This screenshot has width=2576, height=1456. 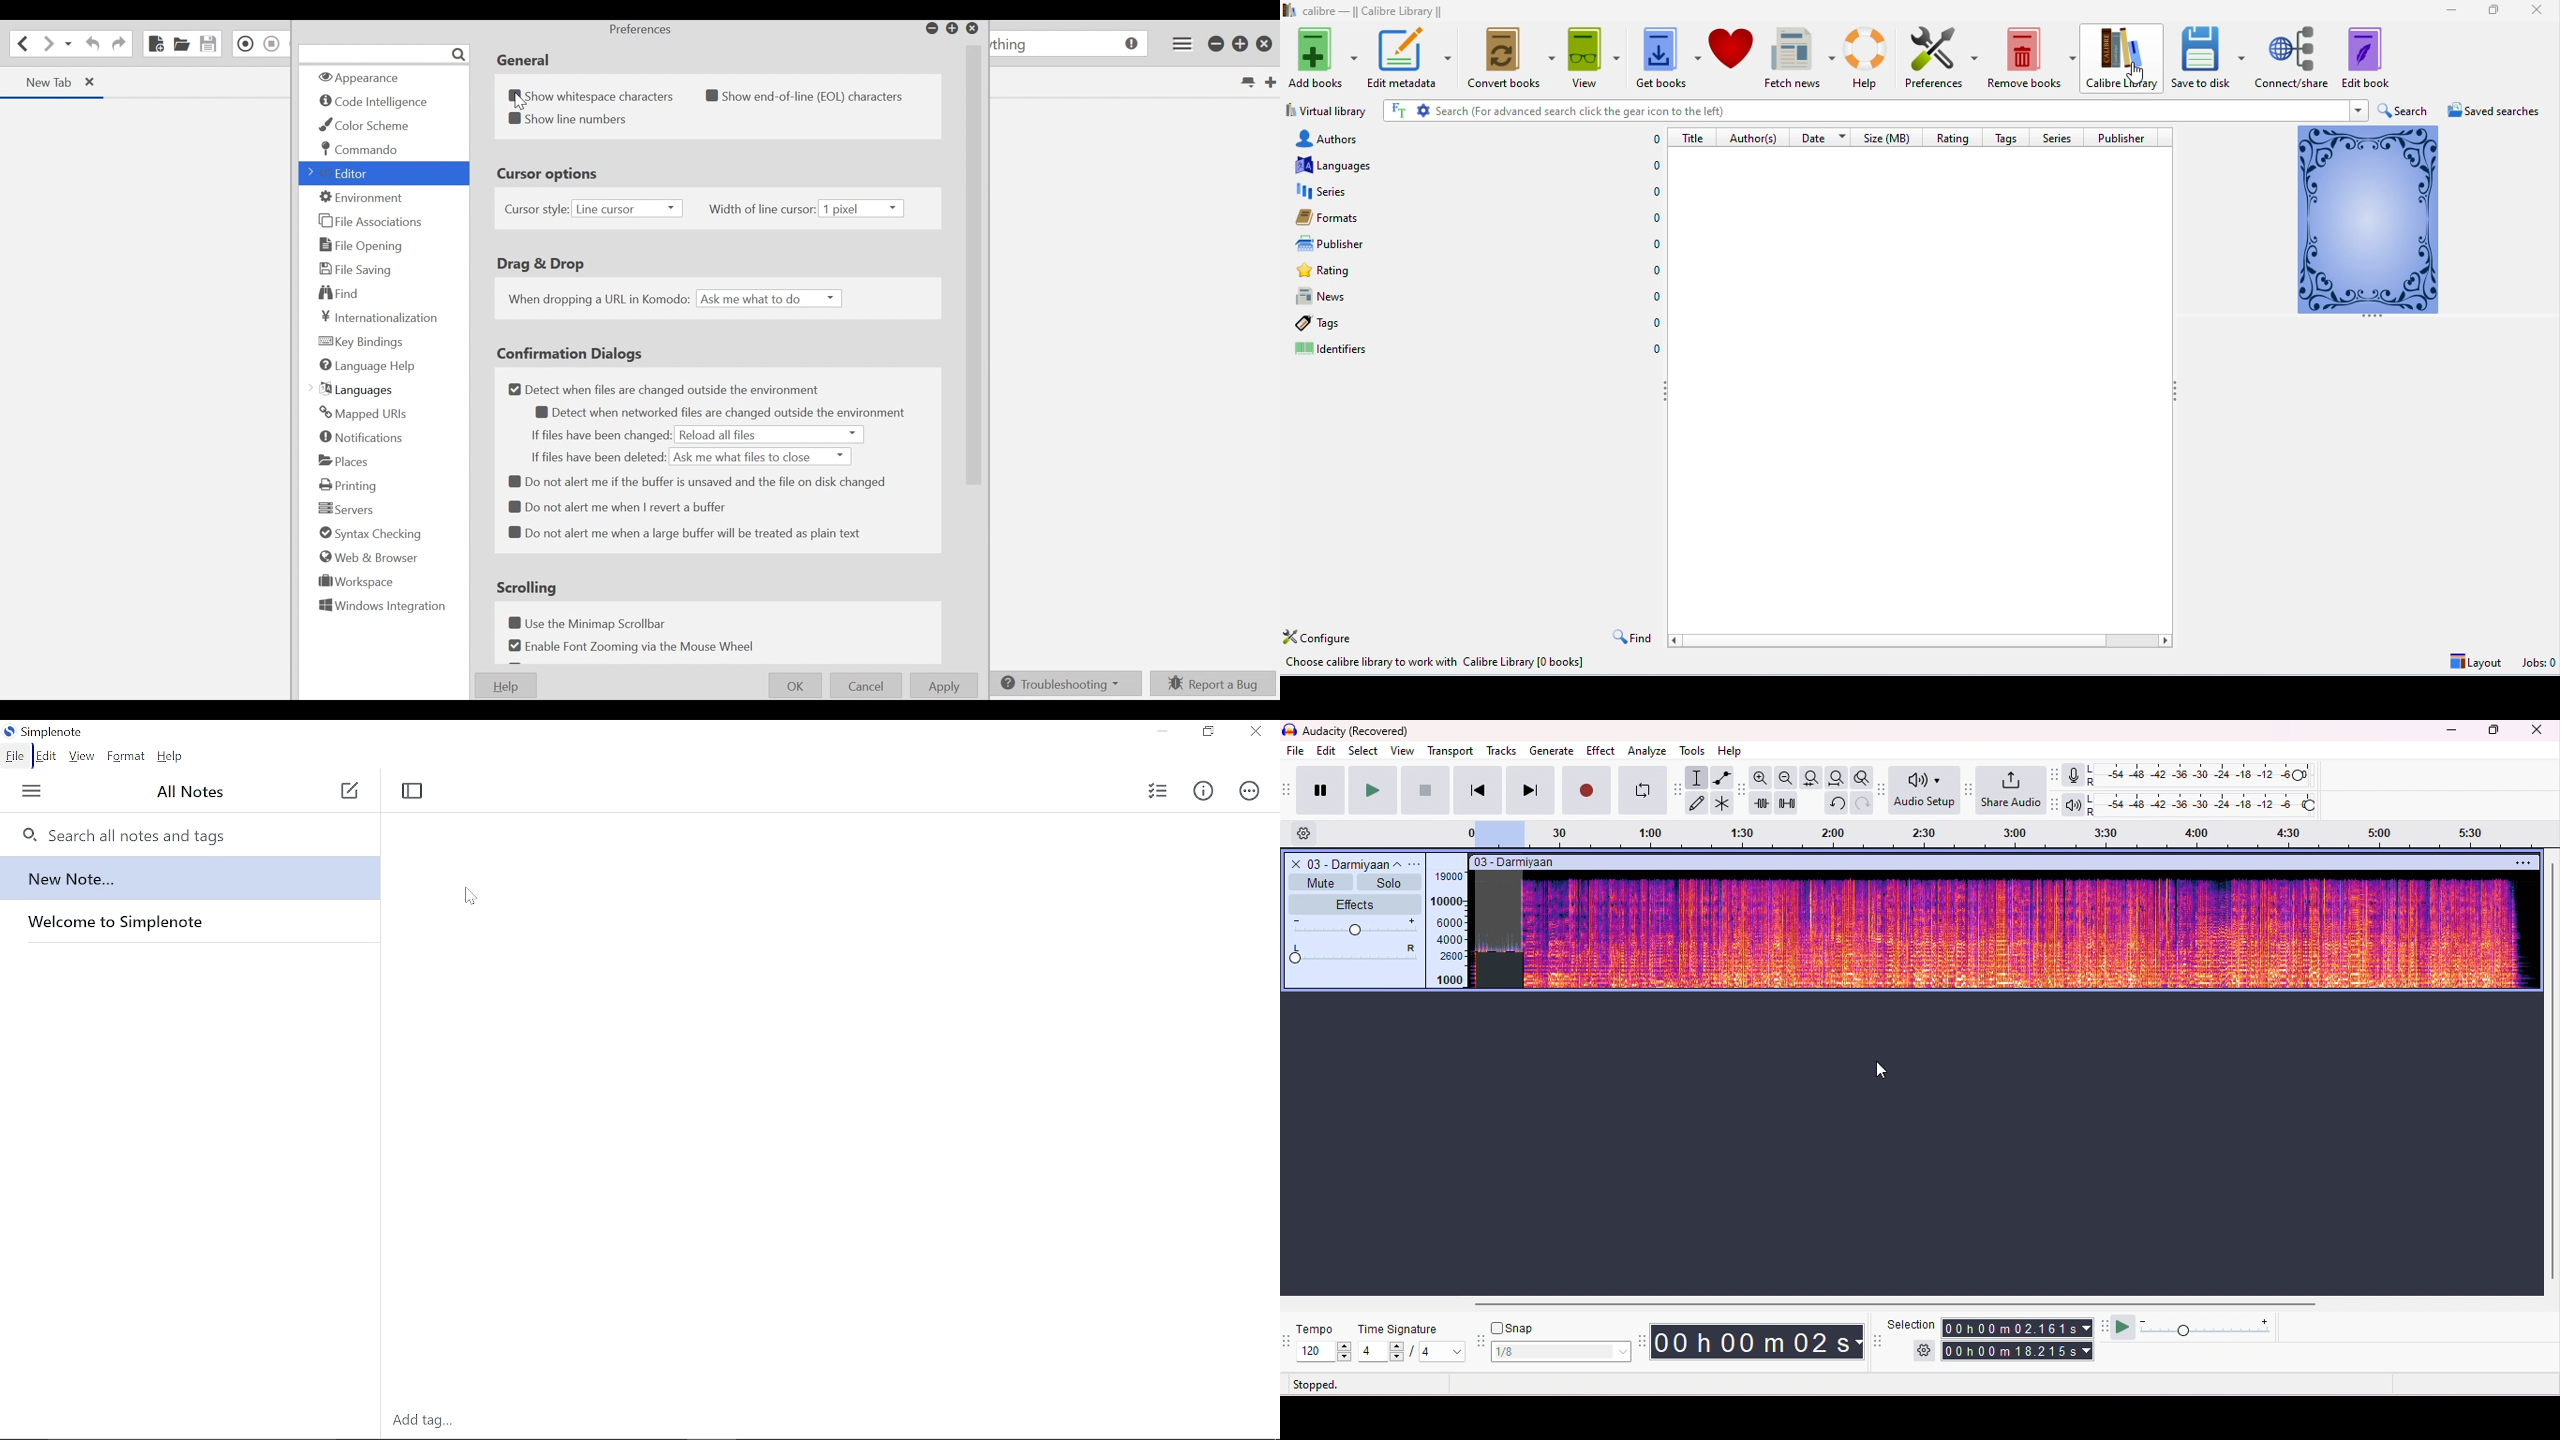 I want to click on generate, so click(x=1553, y=751).